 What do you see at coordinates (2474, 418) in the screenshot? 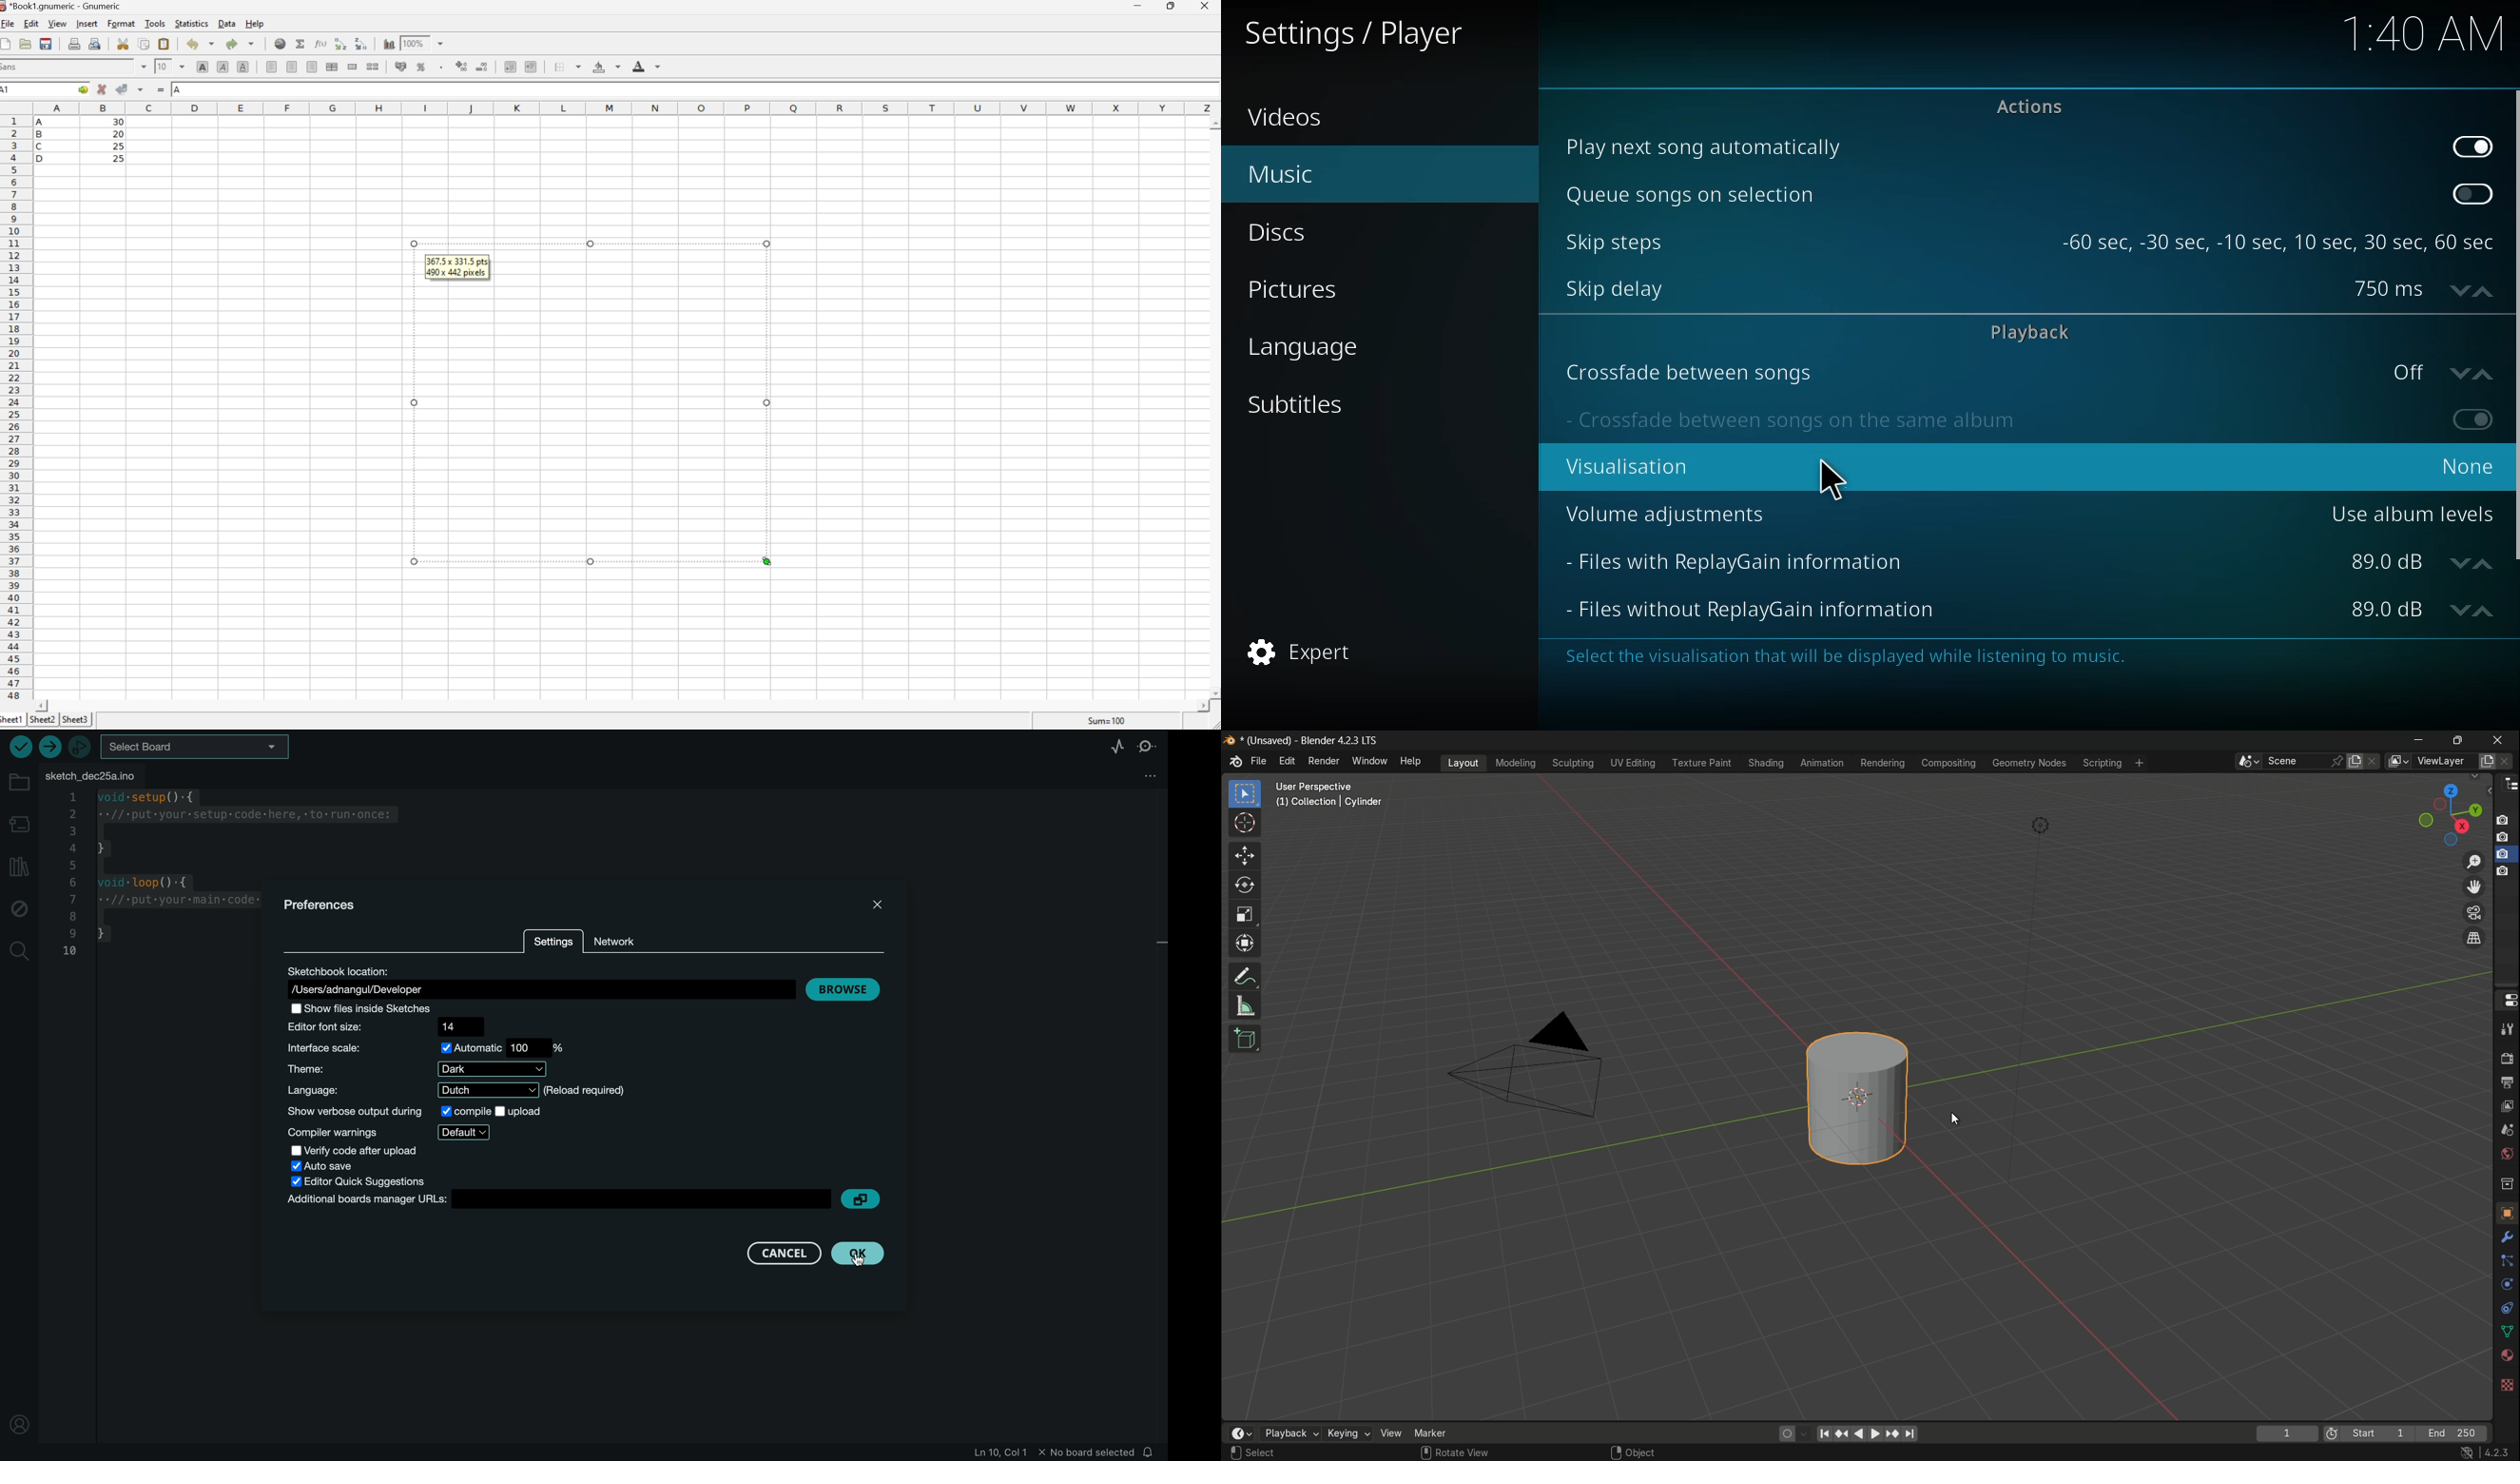
I see `enable` at bounding box center [2474, 418].